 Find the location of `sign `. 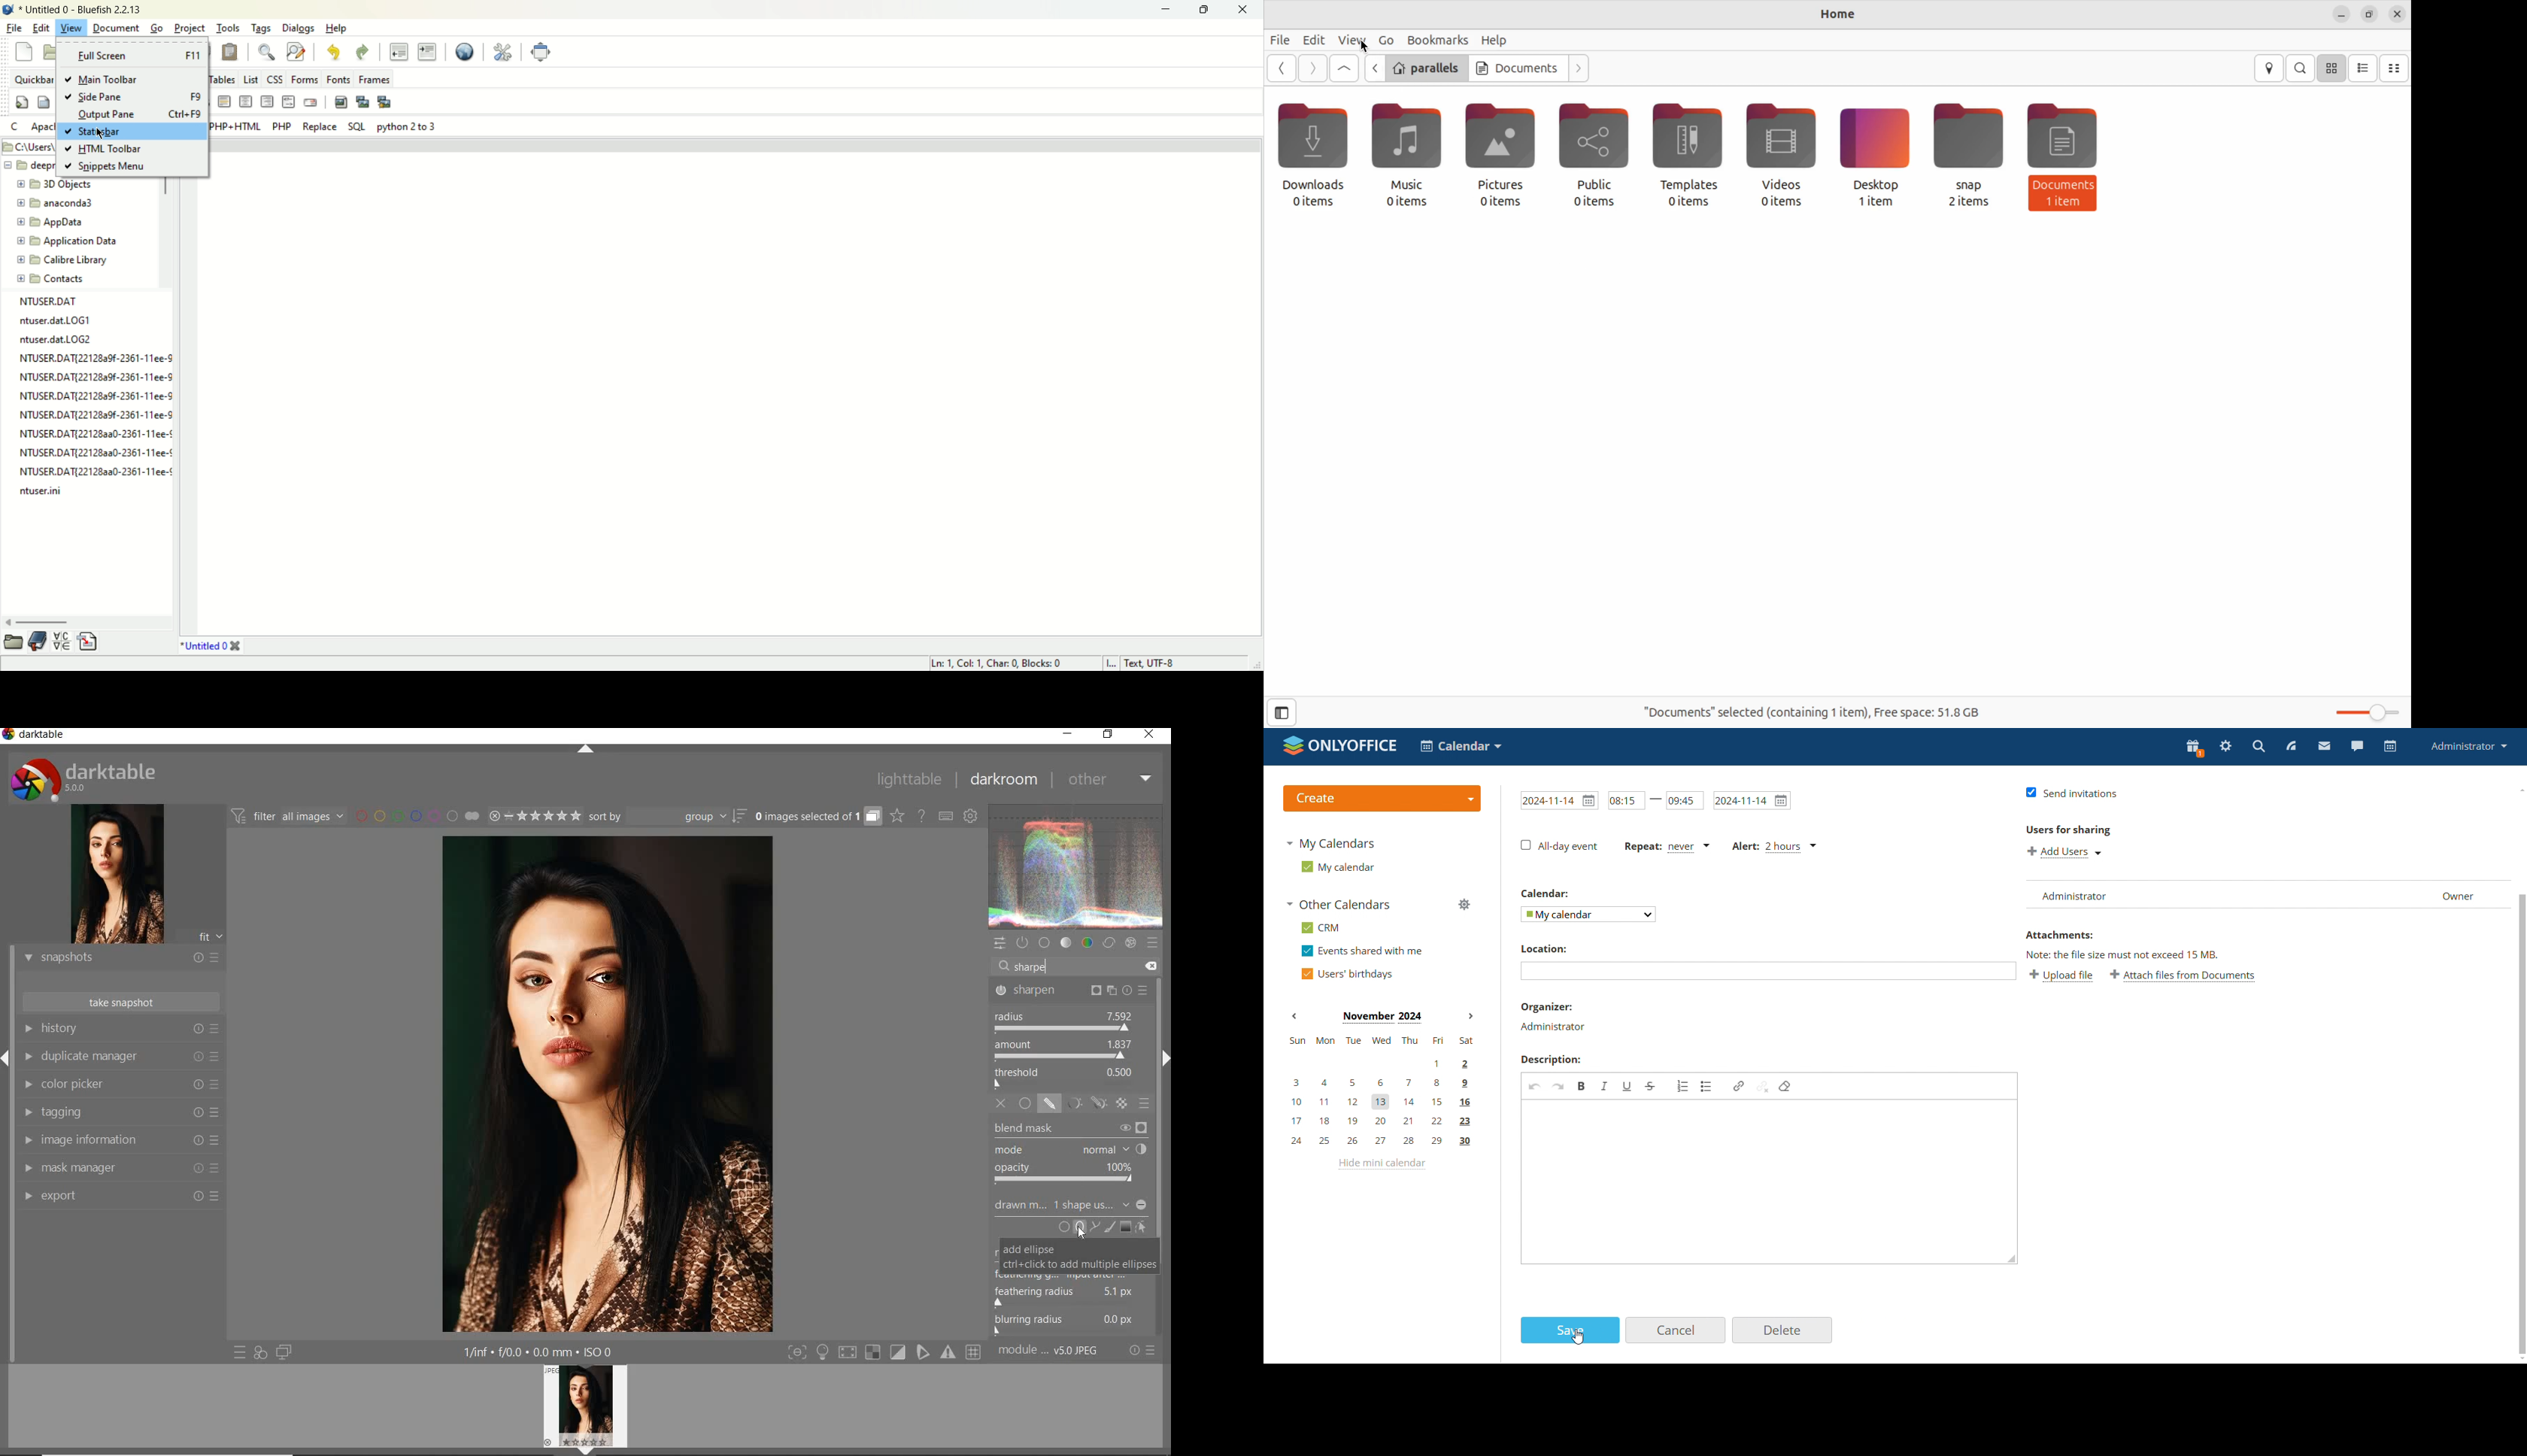

sign  is located at coordinates (950, 1355).